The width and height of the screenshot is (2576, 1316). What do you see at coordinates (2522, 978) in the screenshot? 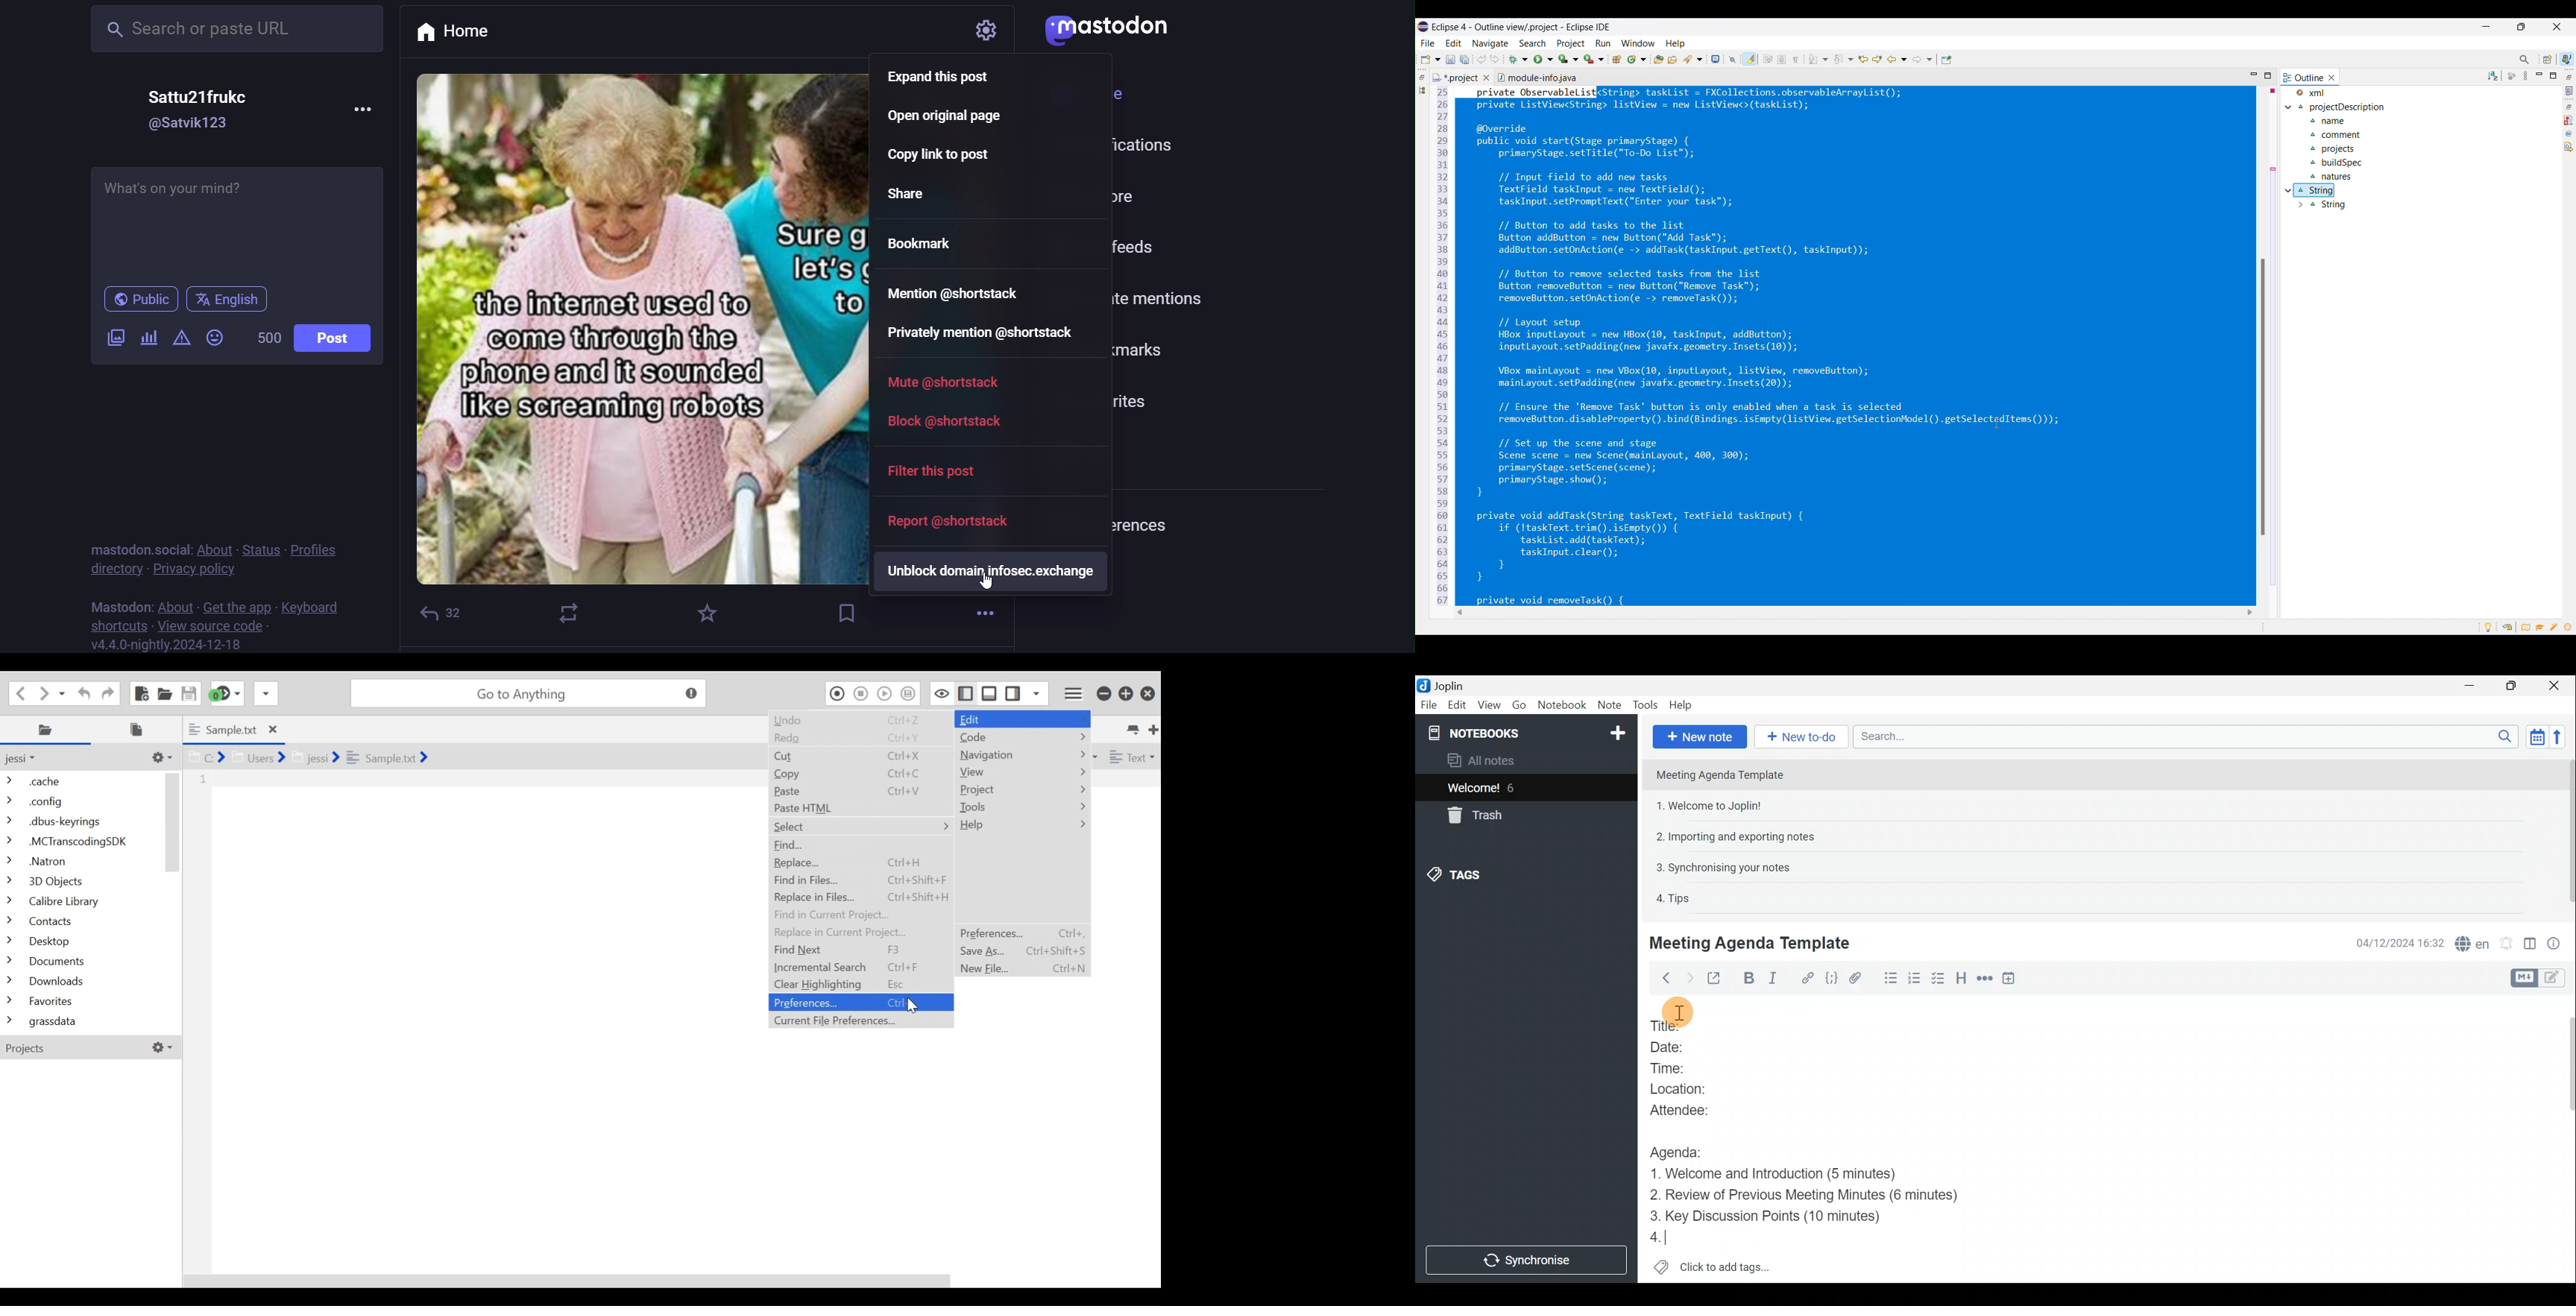
I see `Toggle editors` at bounding box center [2522, 978].